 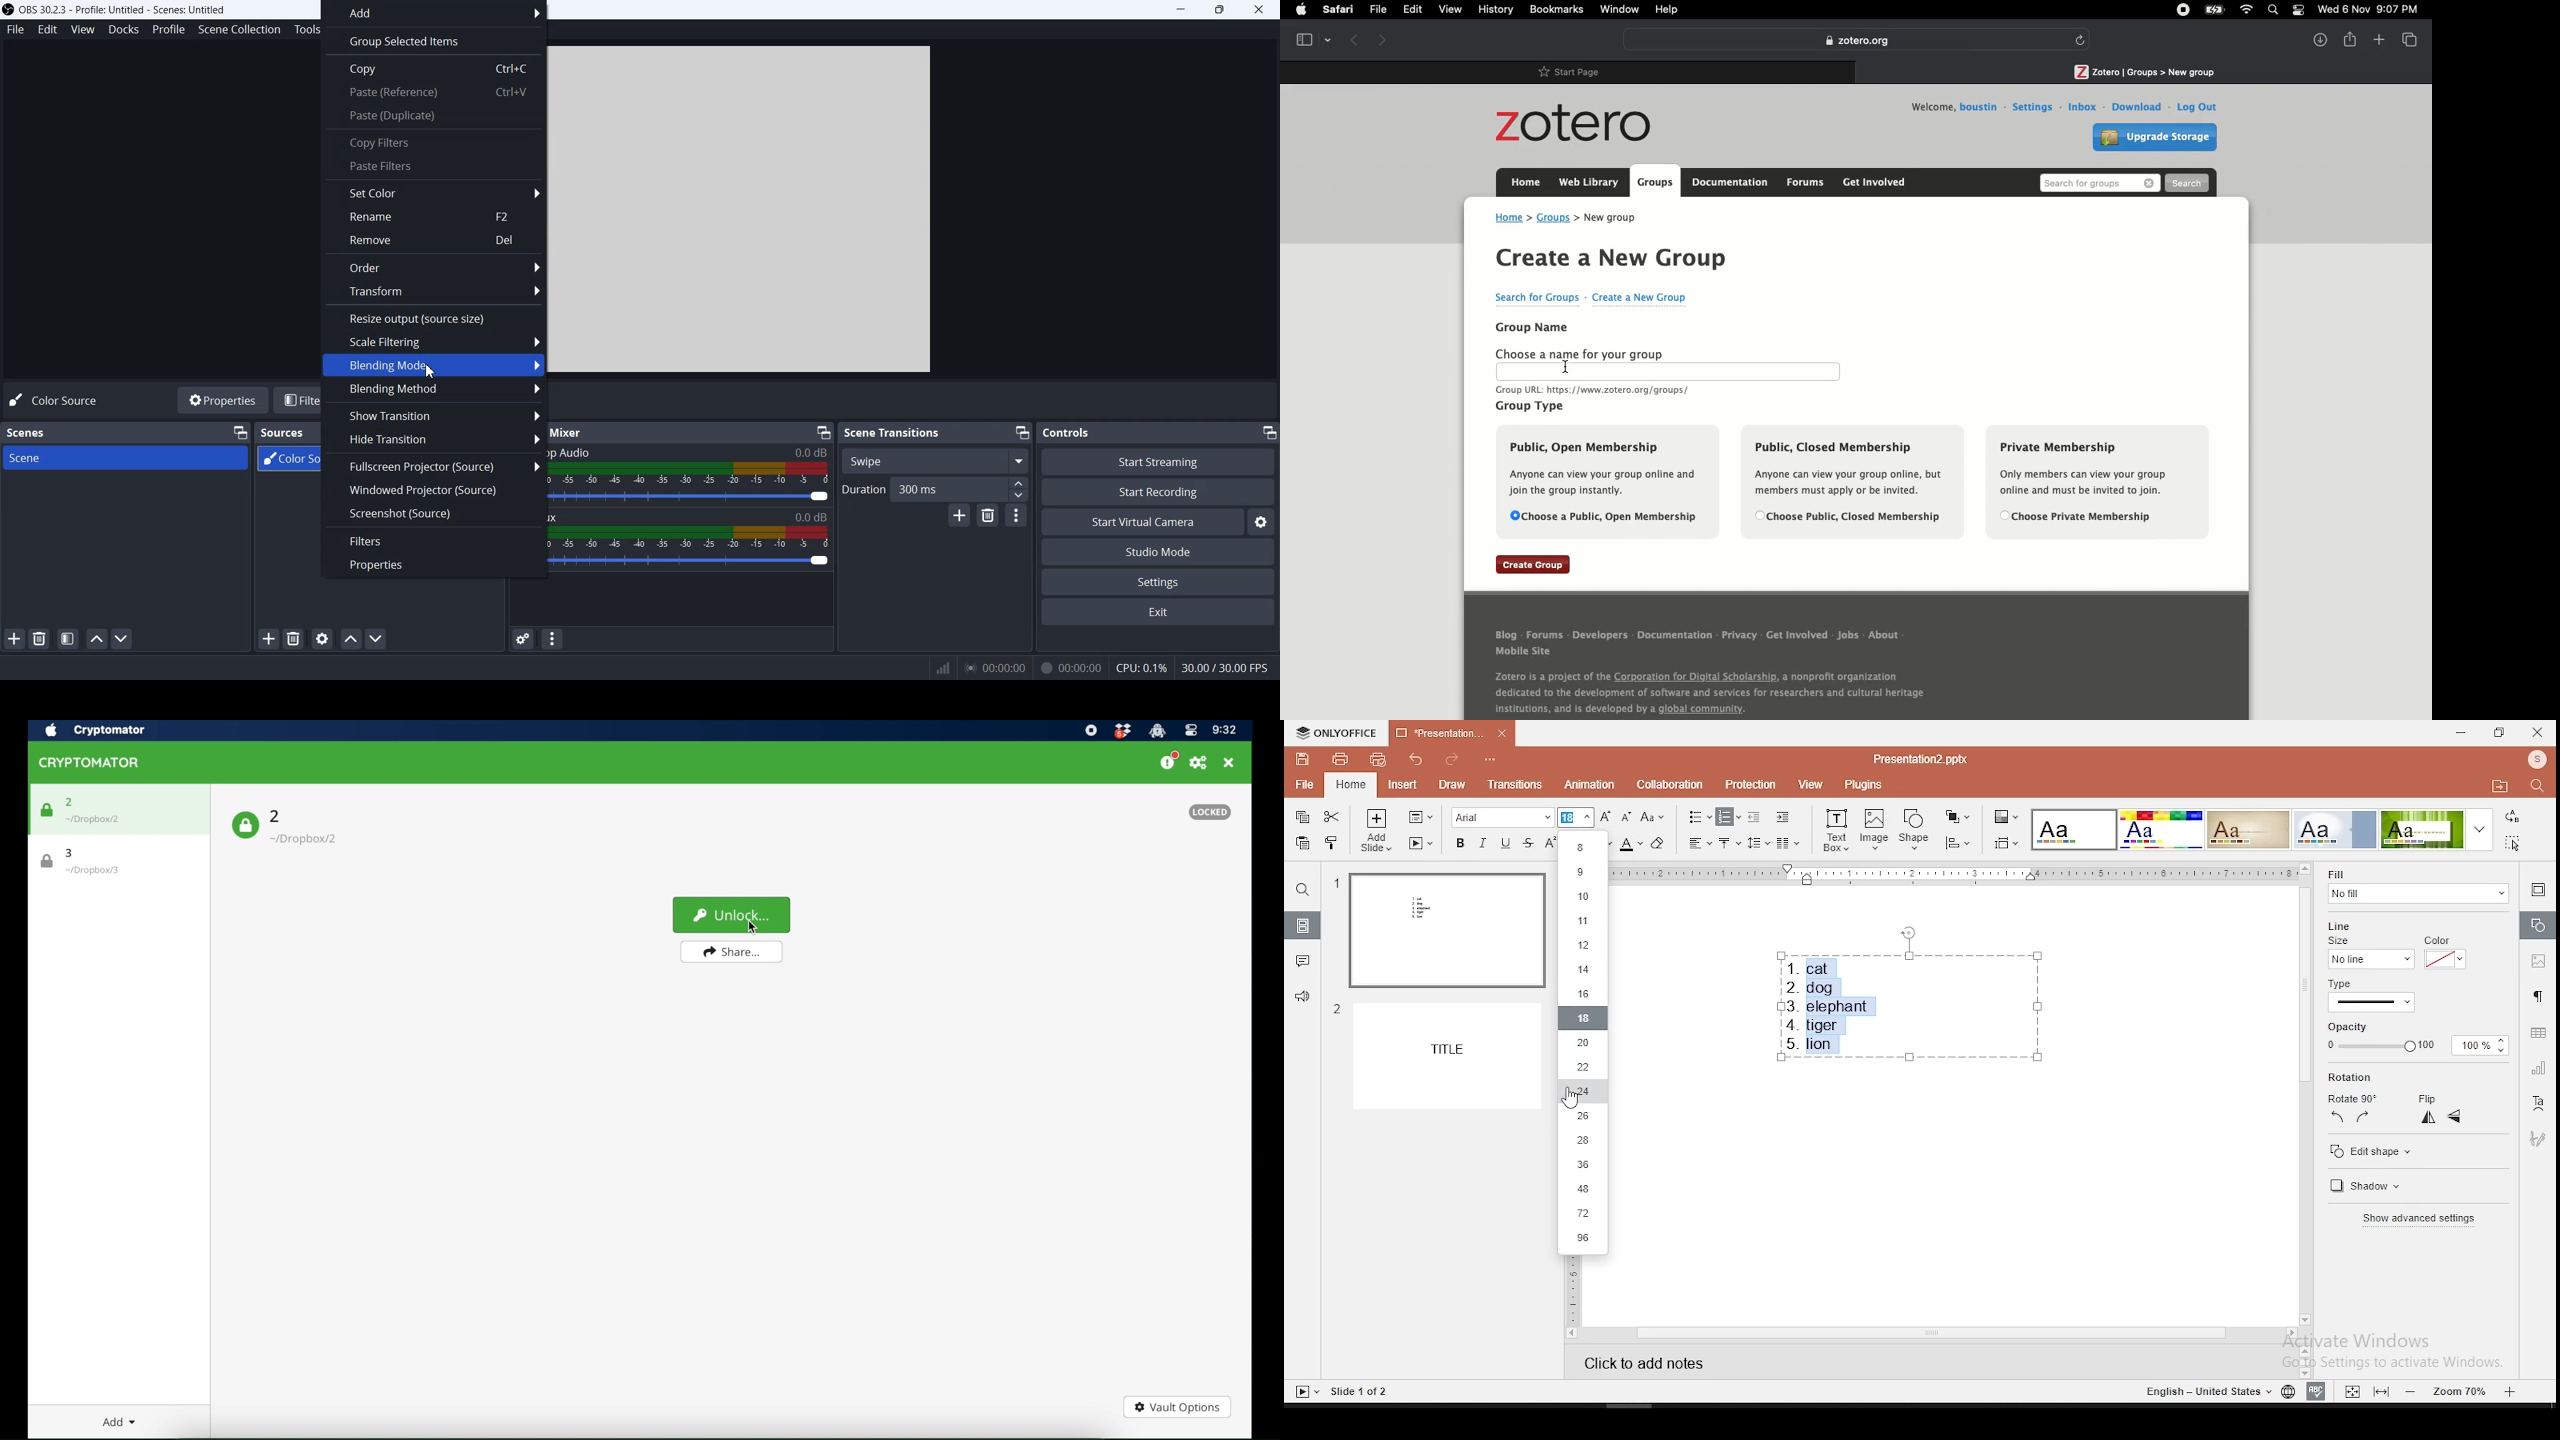 What do you see at coordinates (1016, 515) in the screenshot?
I see `Transition properties` at bounding box center [1016, 515].